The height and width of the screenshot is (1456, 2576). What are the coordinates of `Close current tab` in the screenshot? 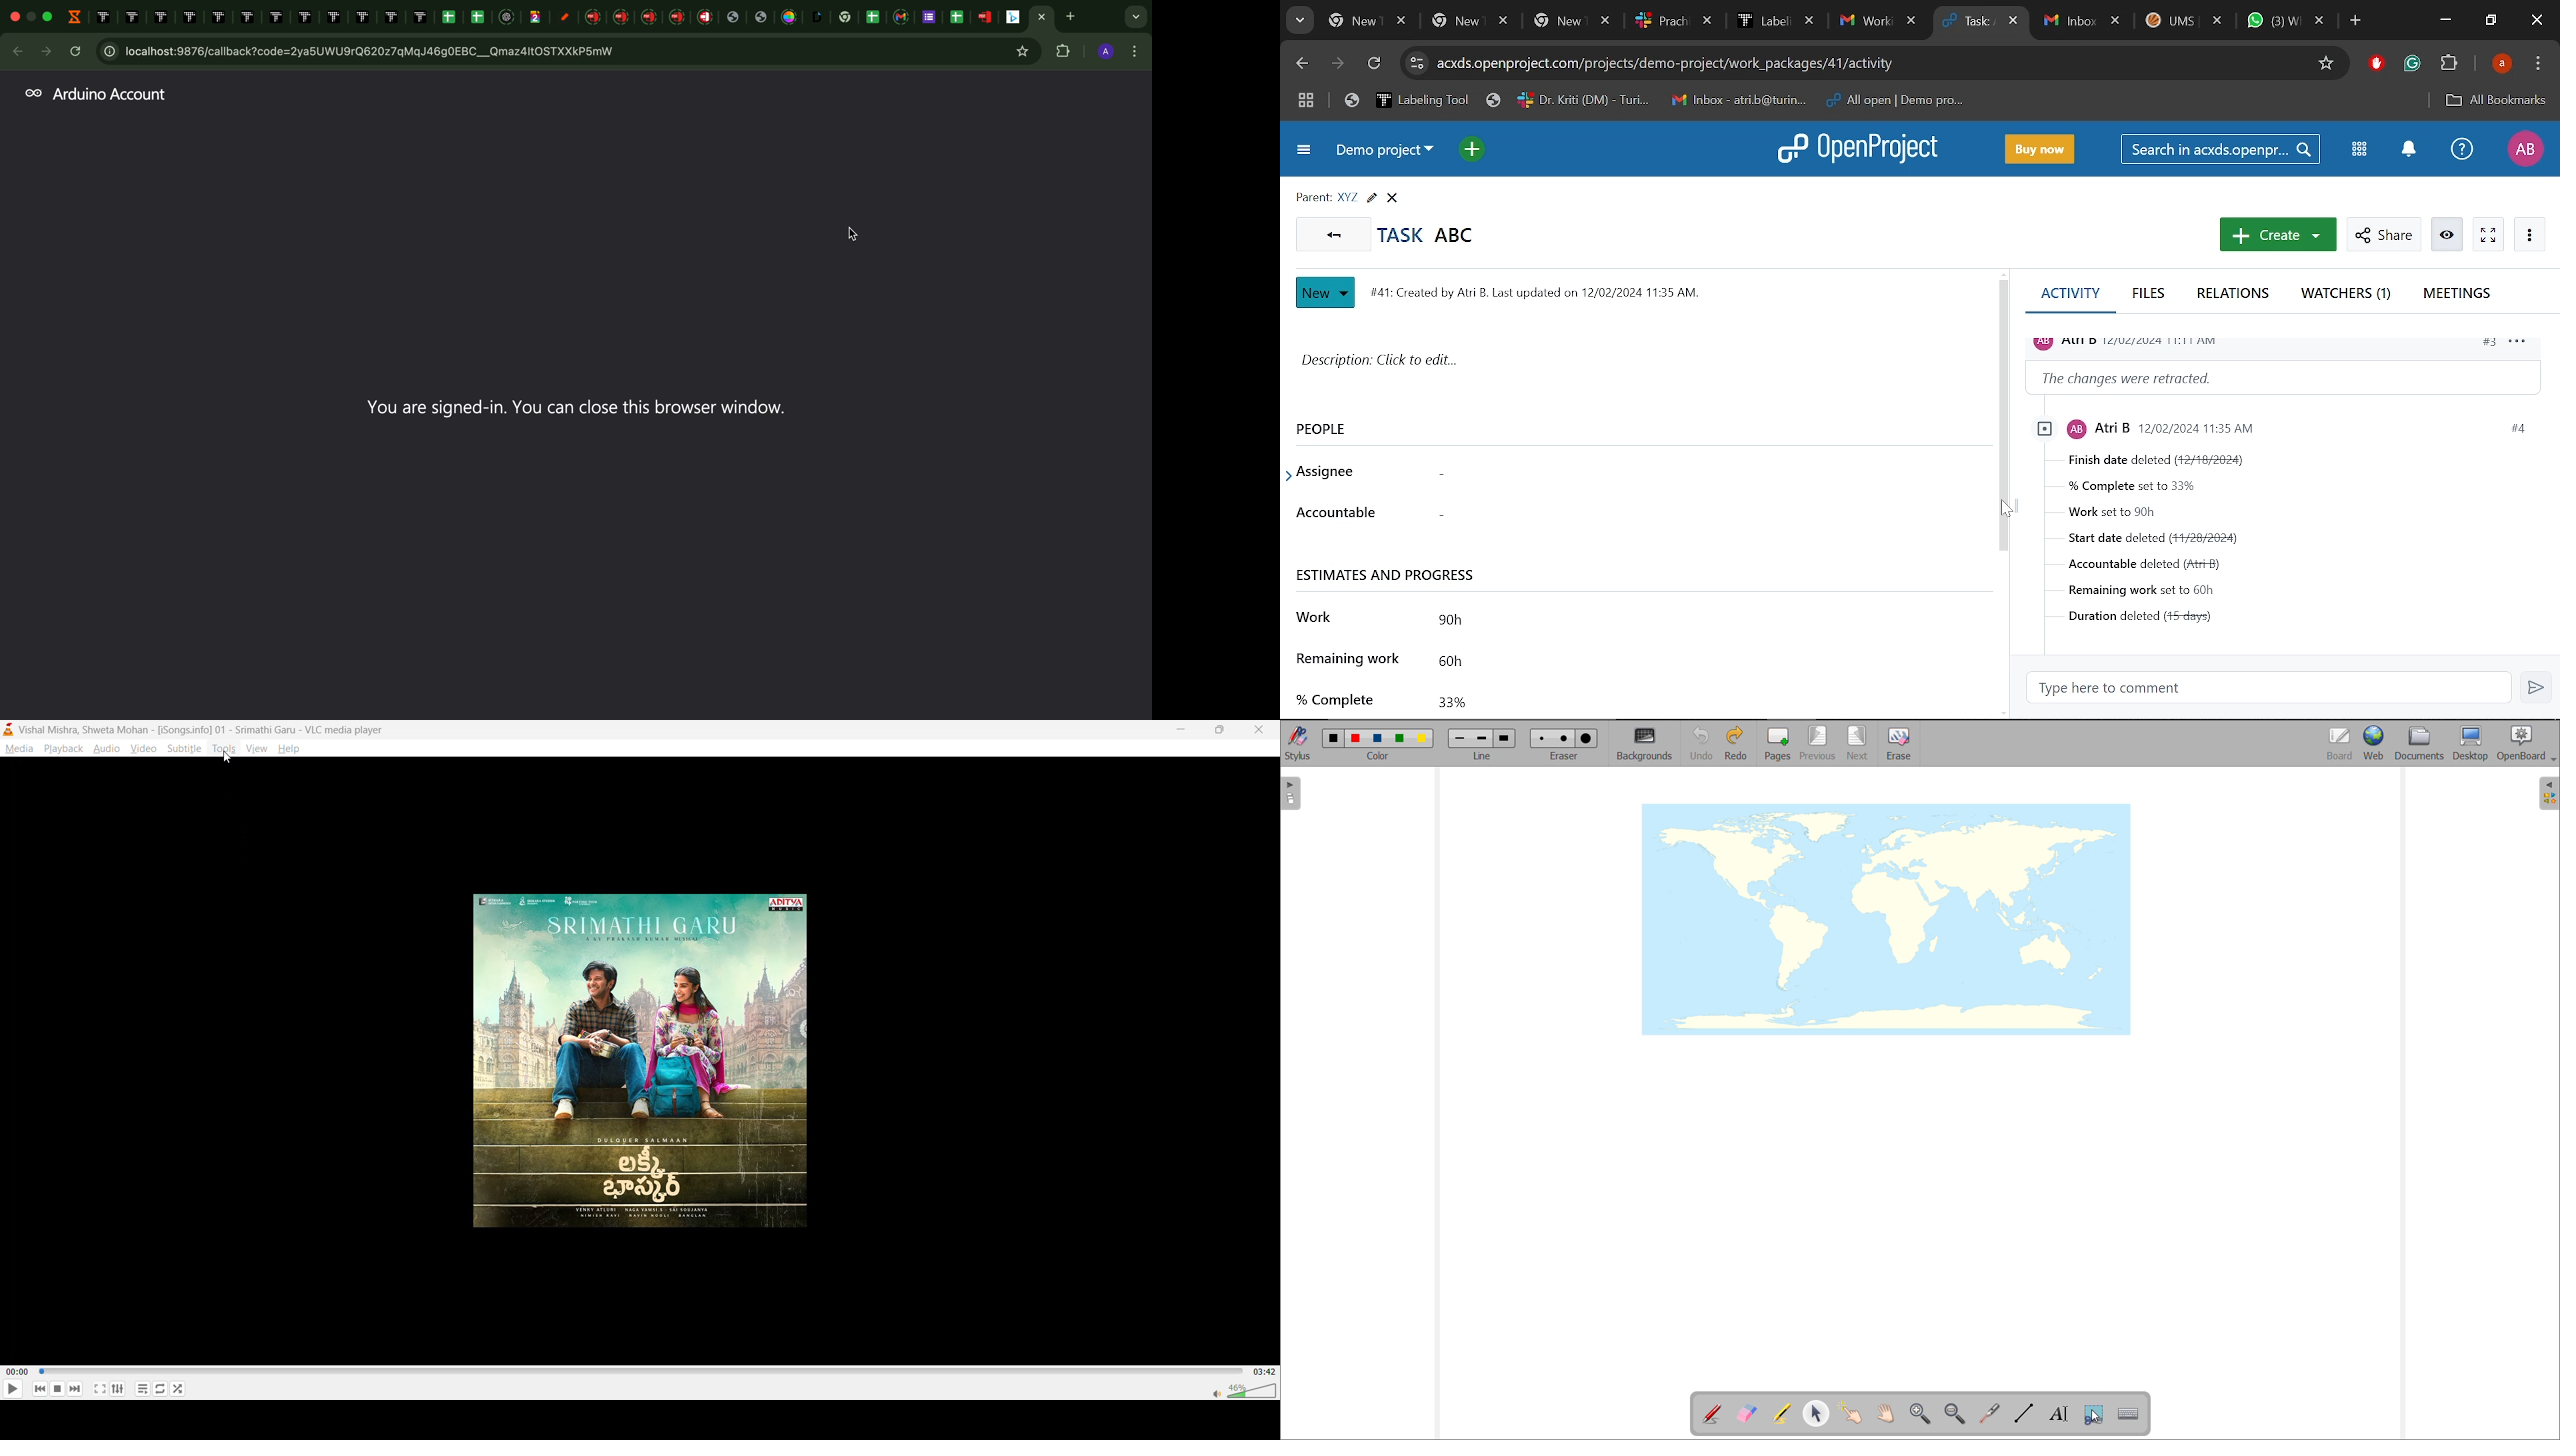 It's located at (2015, 23).